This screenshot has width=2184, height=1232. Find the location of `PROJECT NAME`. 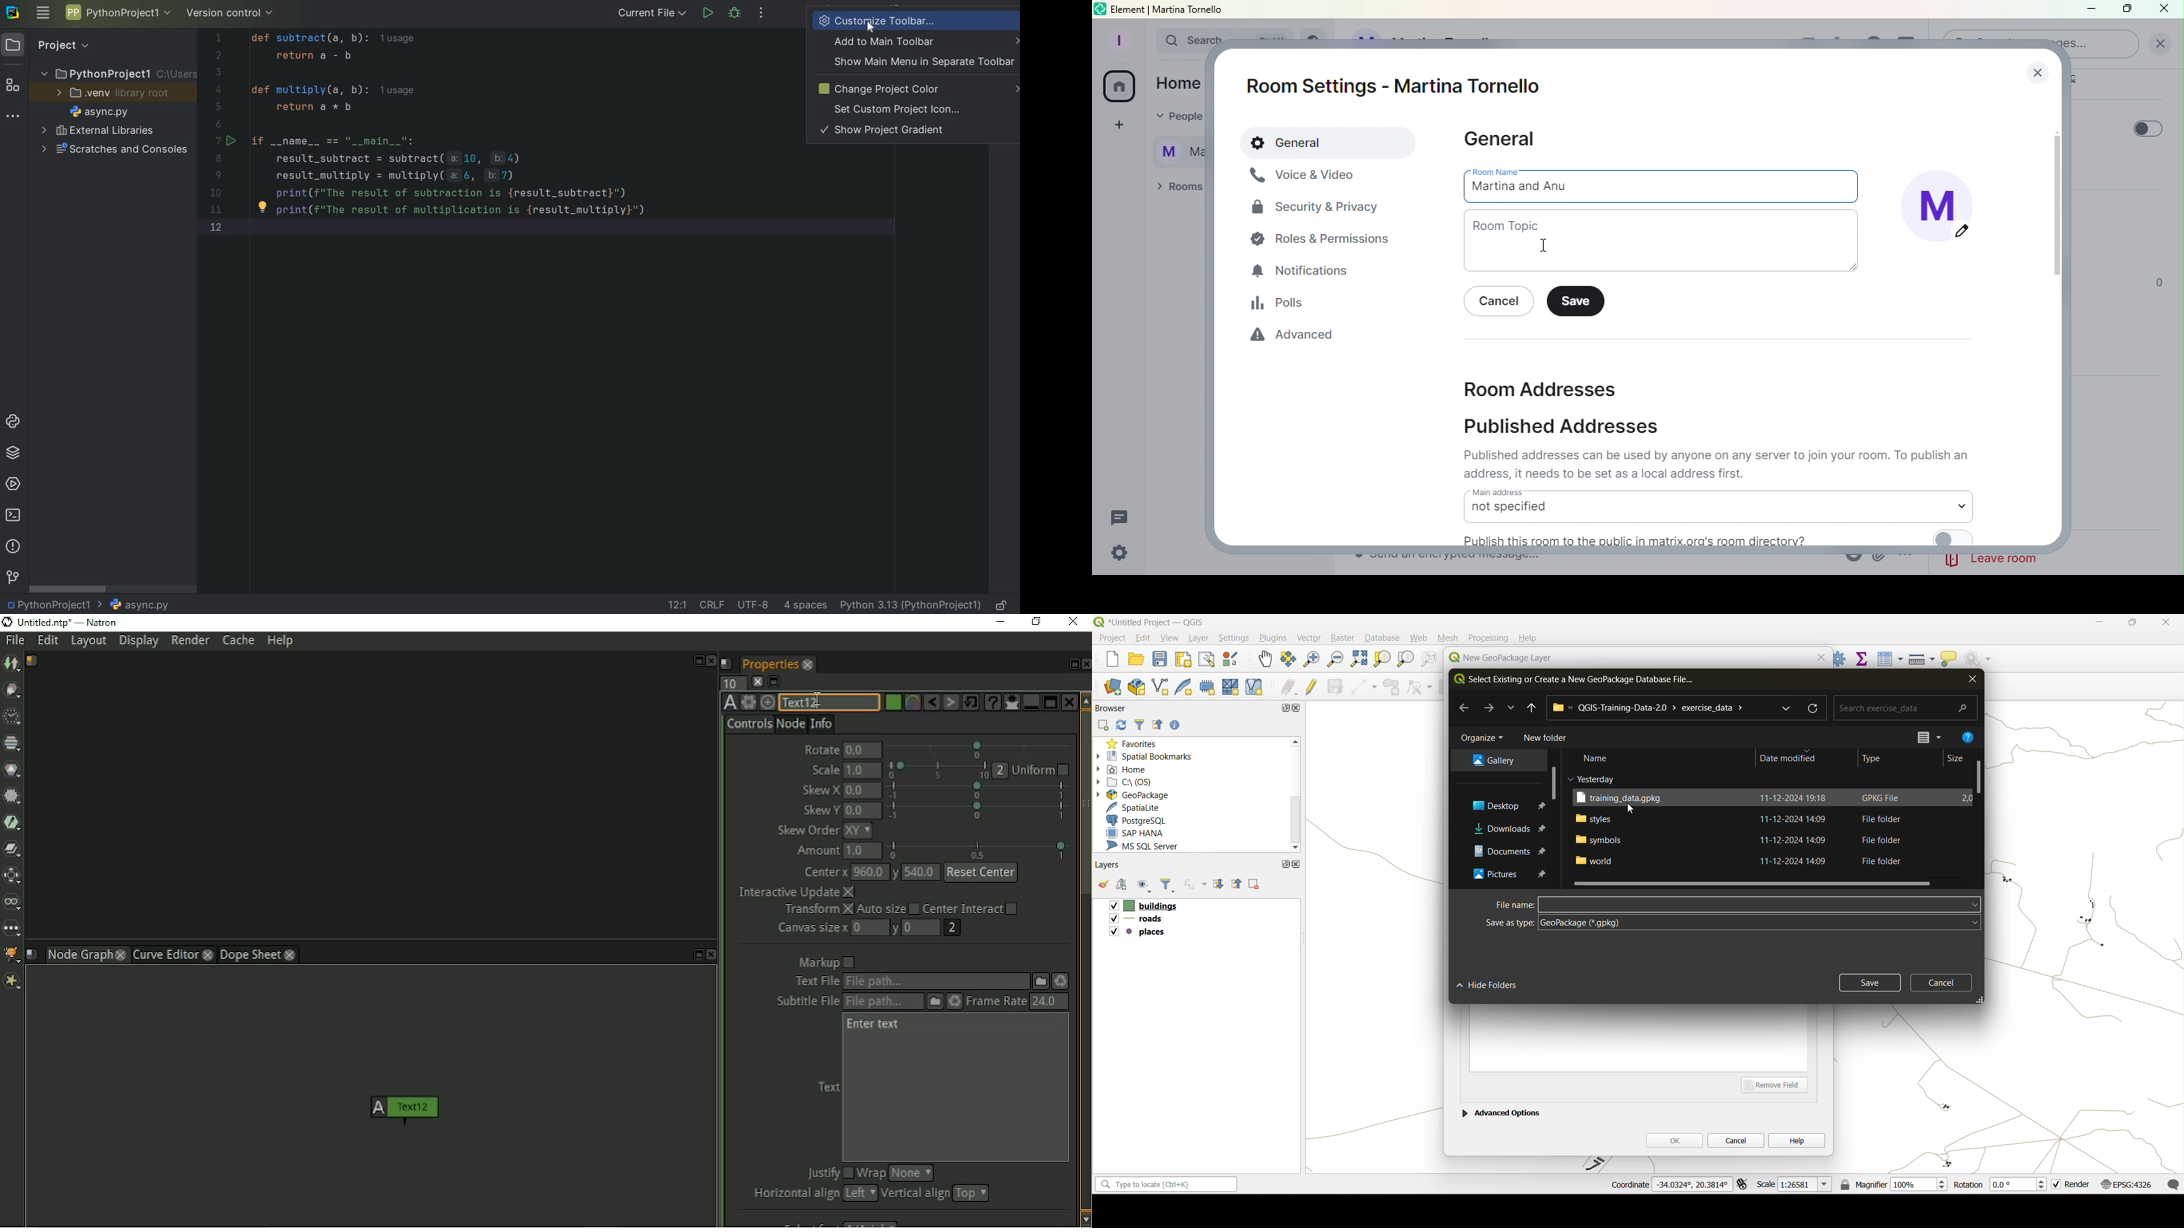

PROJECT NAME is located at coordinates (118, 14).